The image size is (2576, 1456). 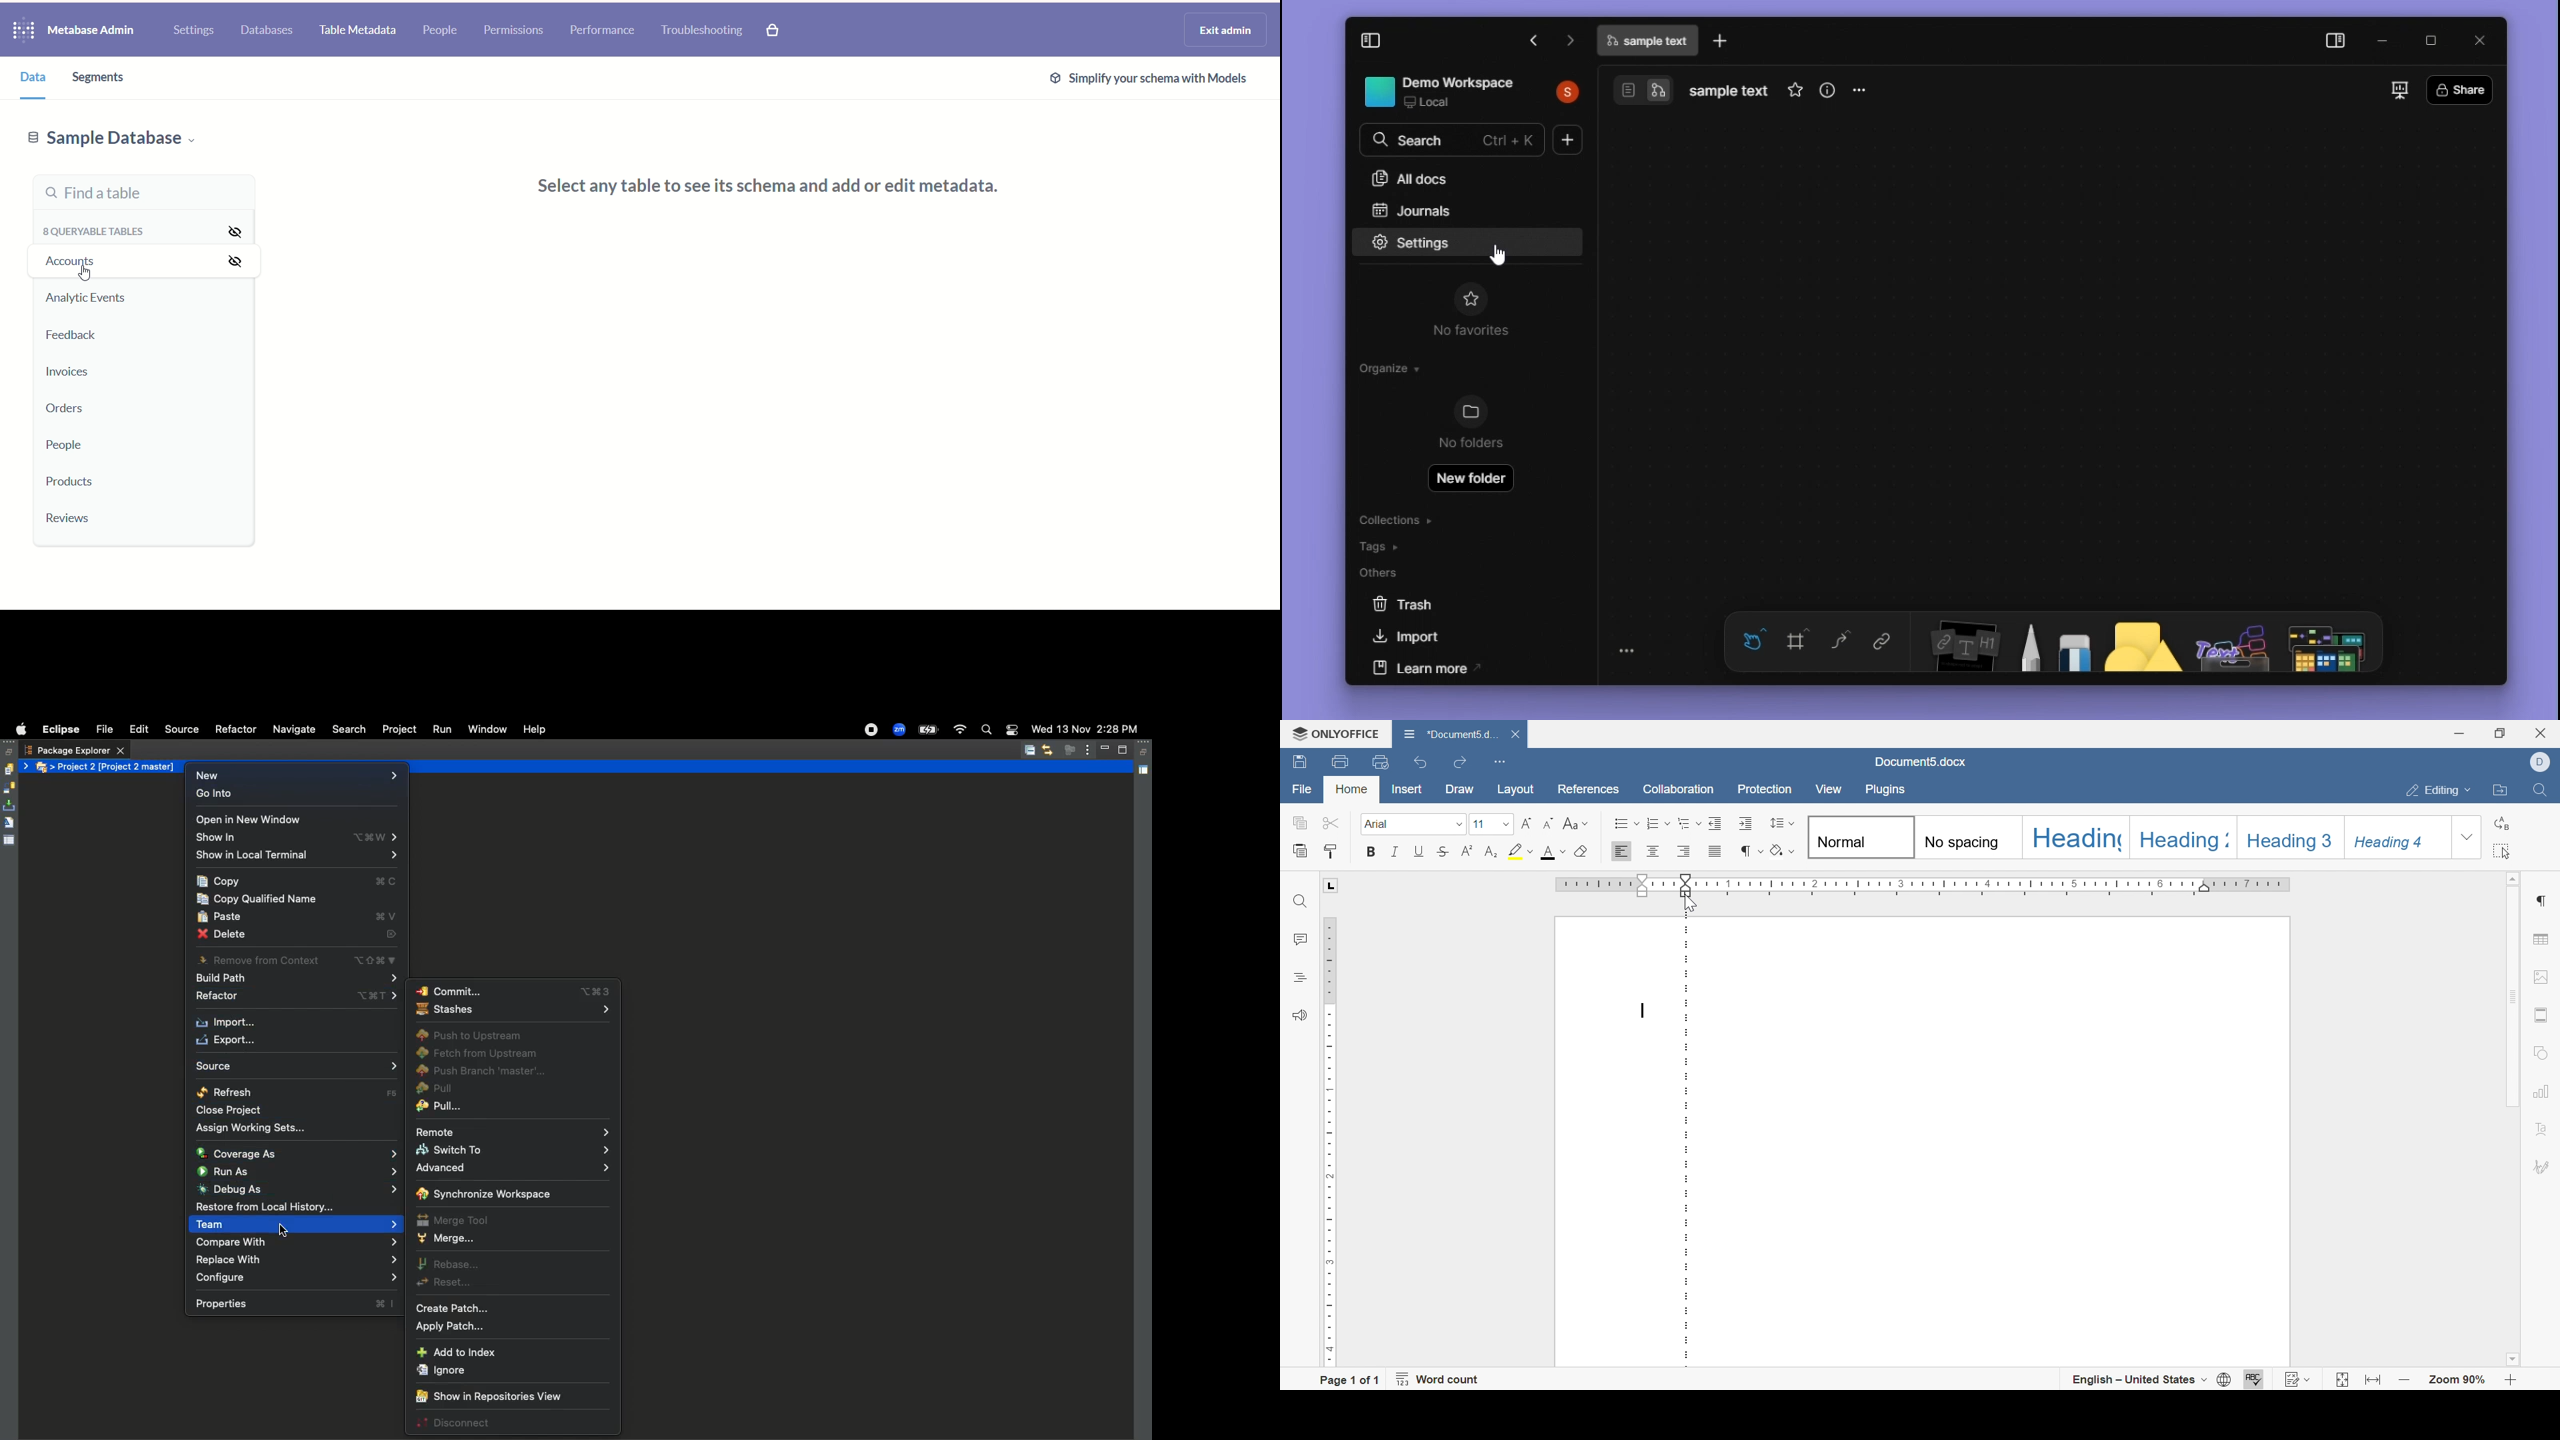 I want to click on Arrow, so click(x=27, y=766).